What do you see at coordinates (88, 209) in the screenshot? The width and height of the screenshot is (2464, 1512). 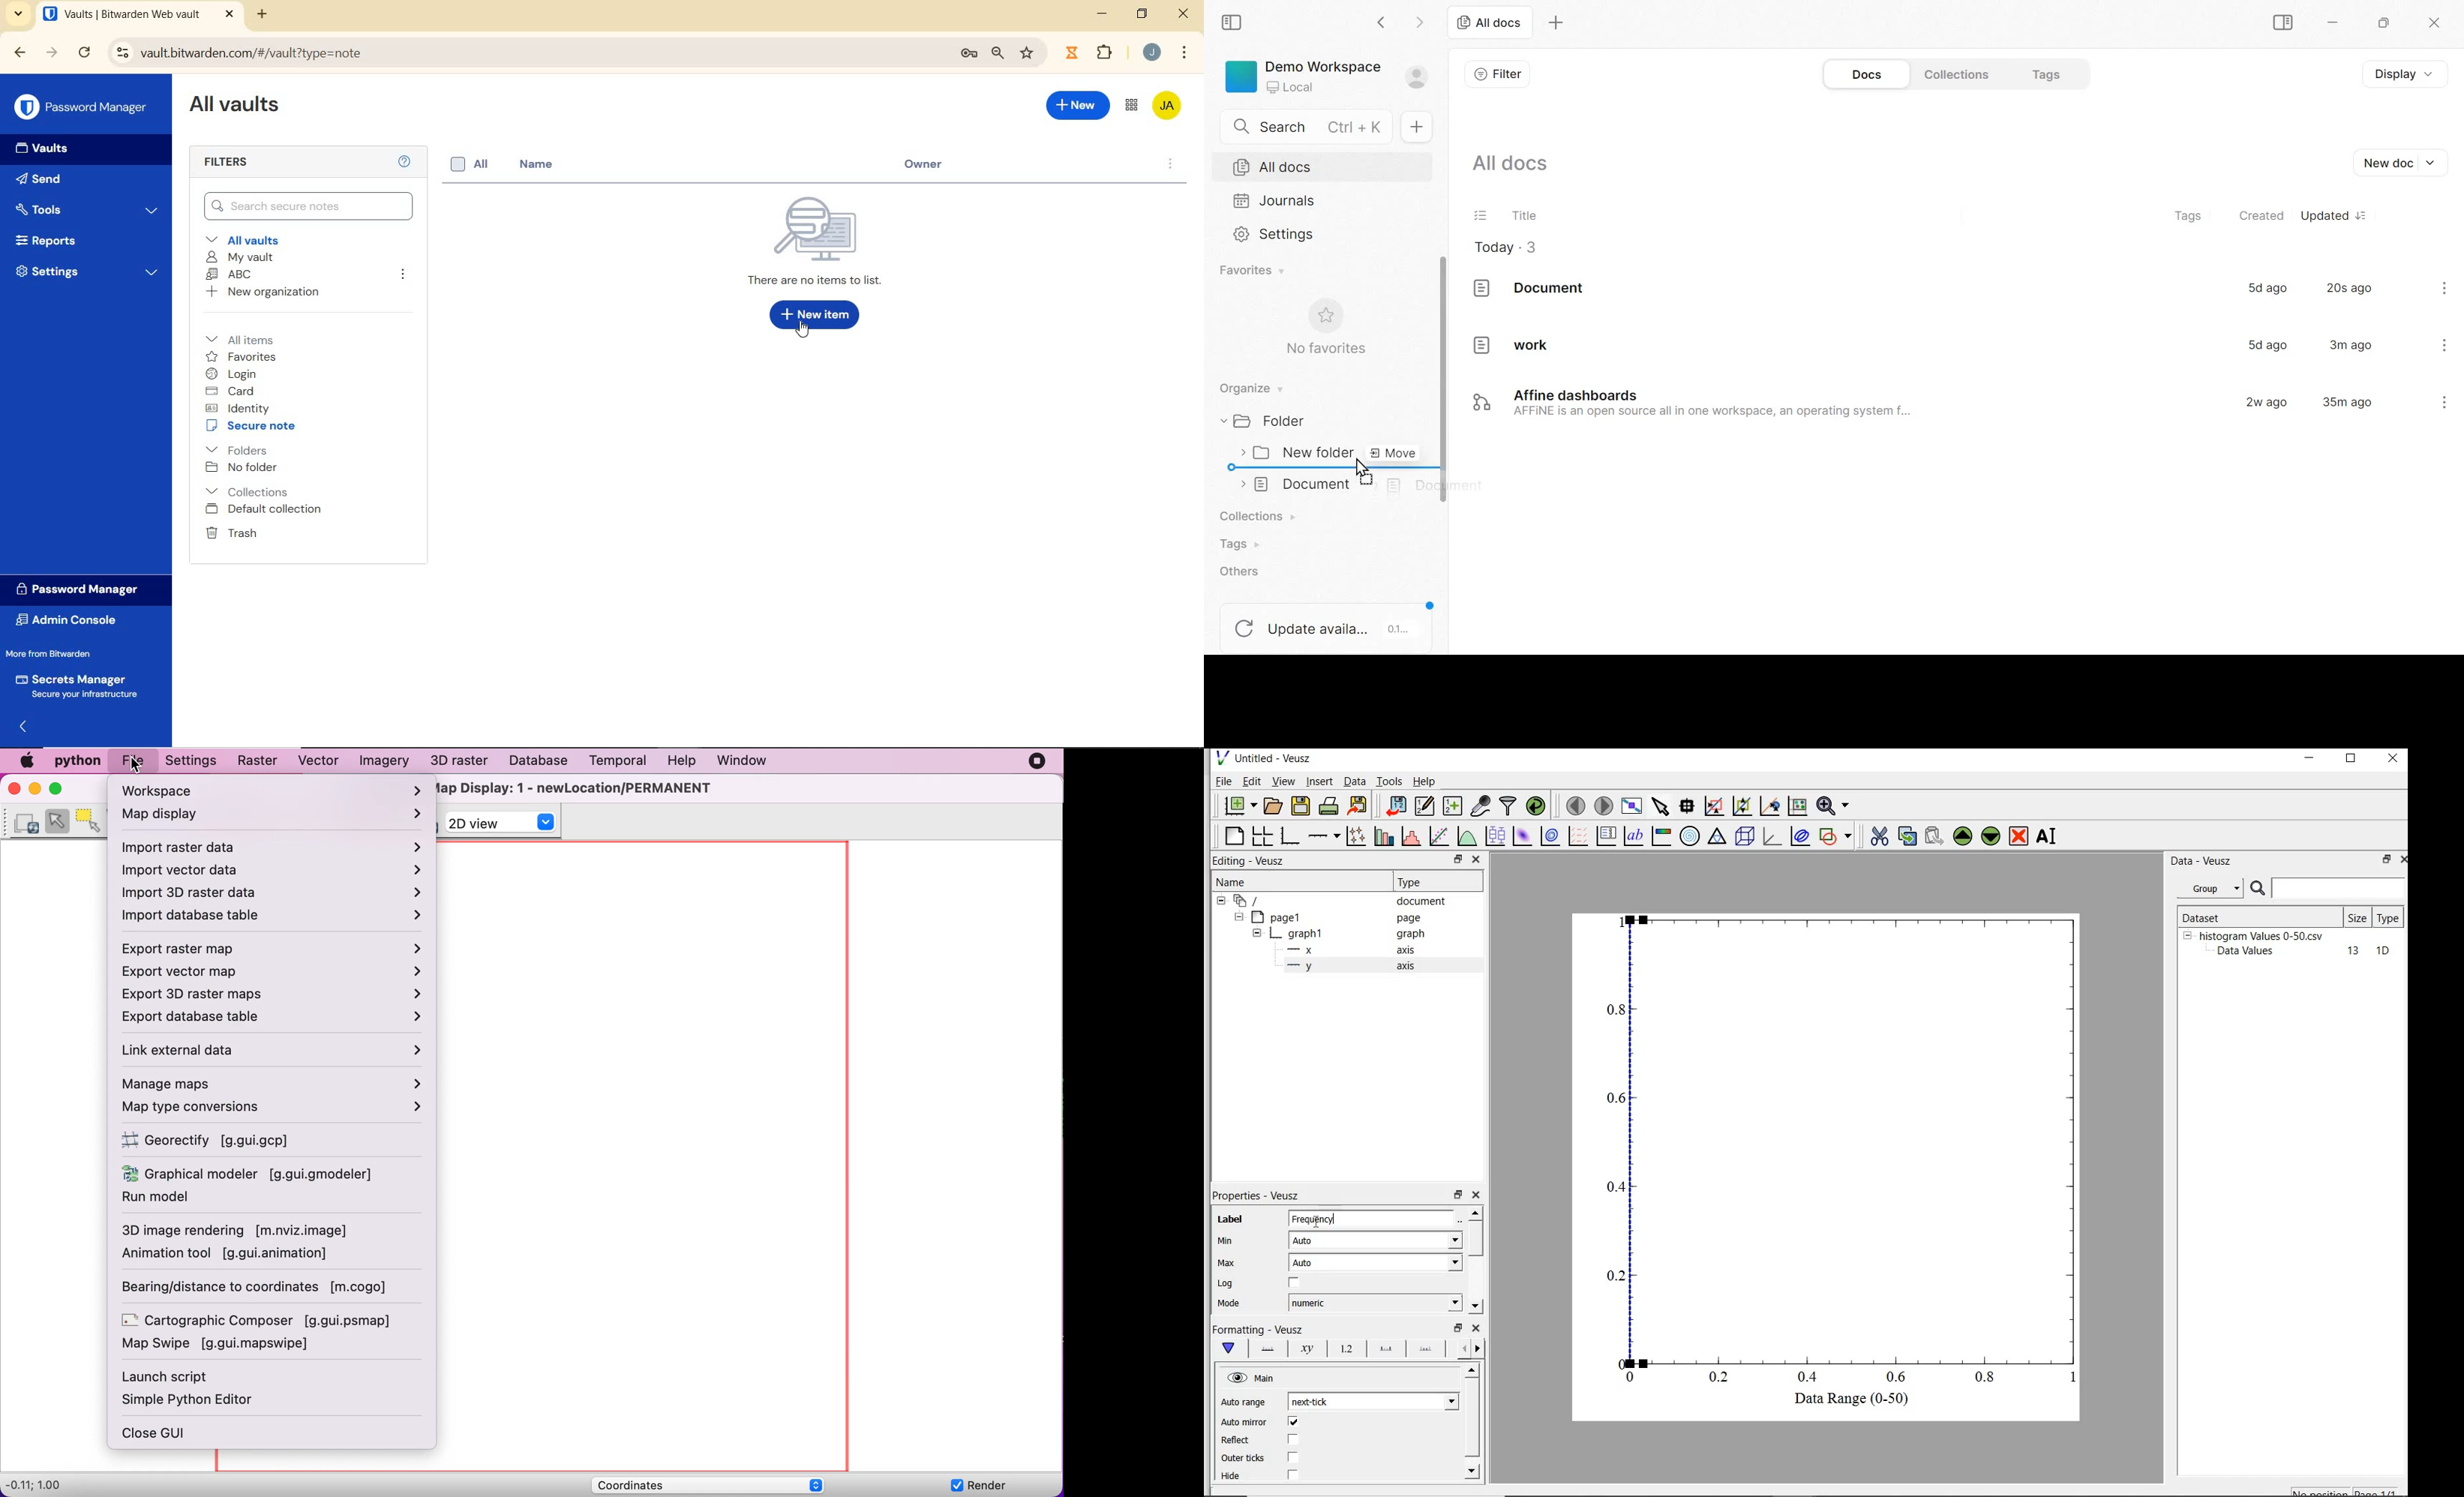 I see `Tools` at bounding box center [88, 209].